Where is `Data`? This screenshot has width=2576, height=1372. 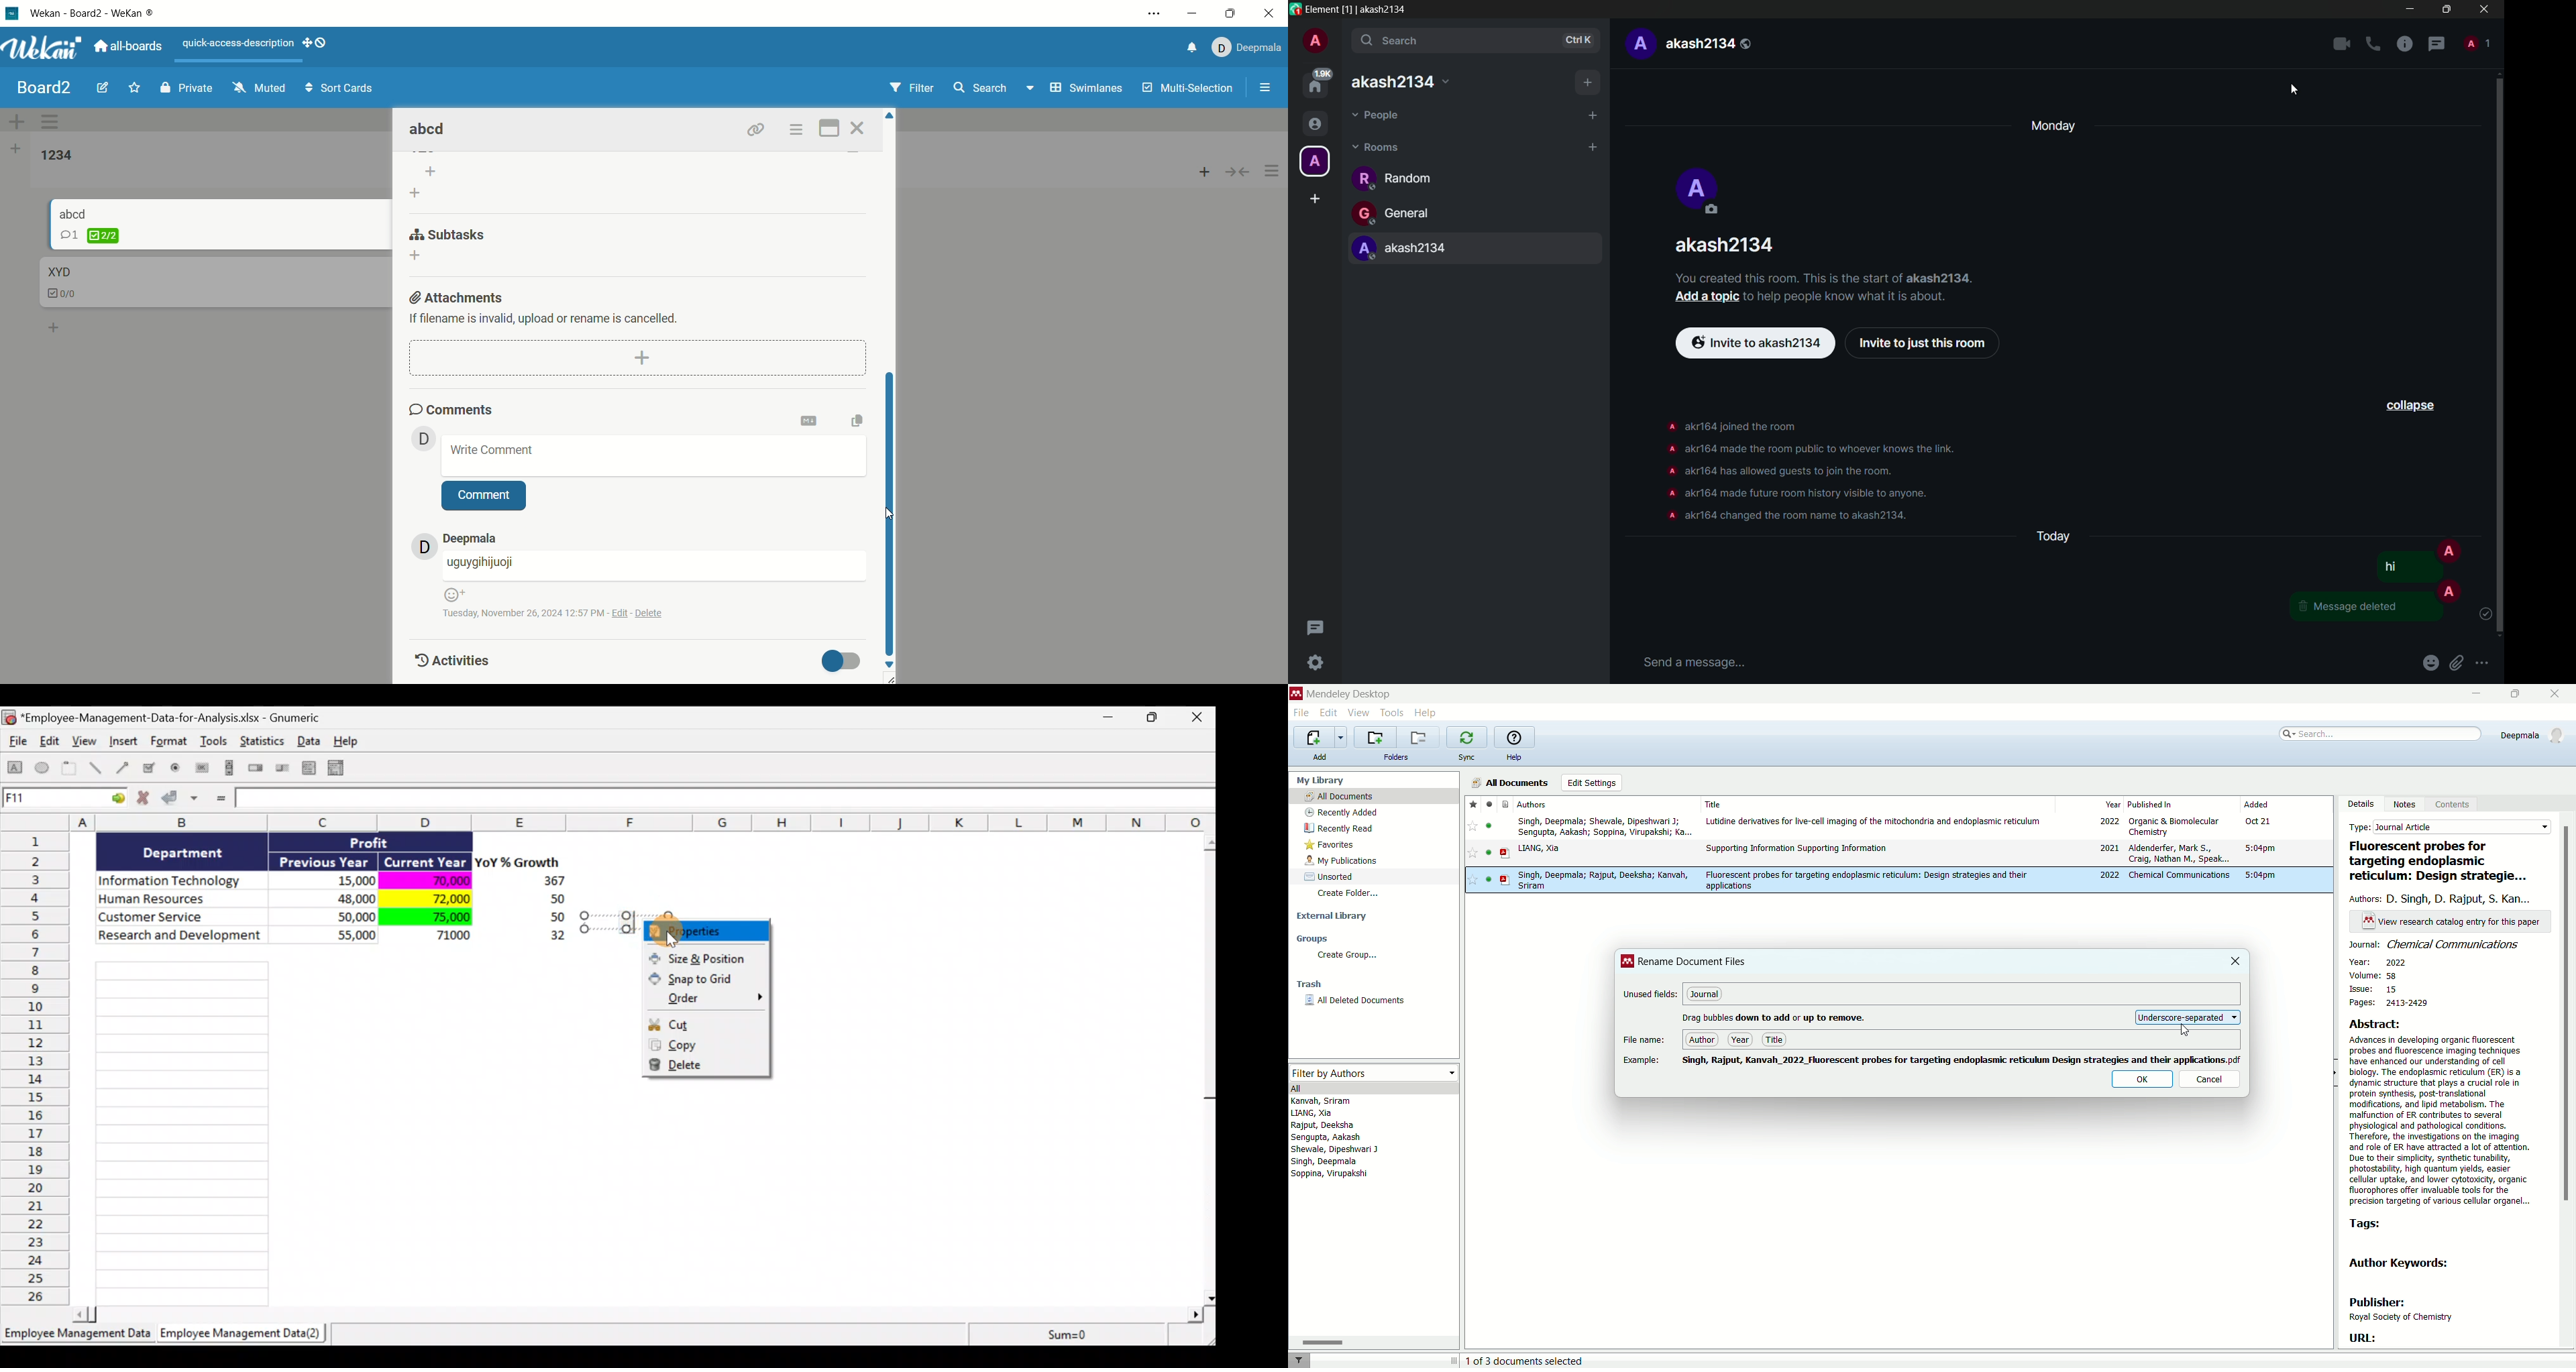
Data is located at coordinates (312, 740).